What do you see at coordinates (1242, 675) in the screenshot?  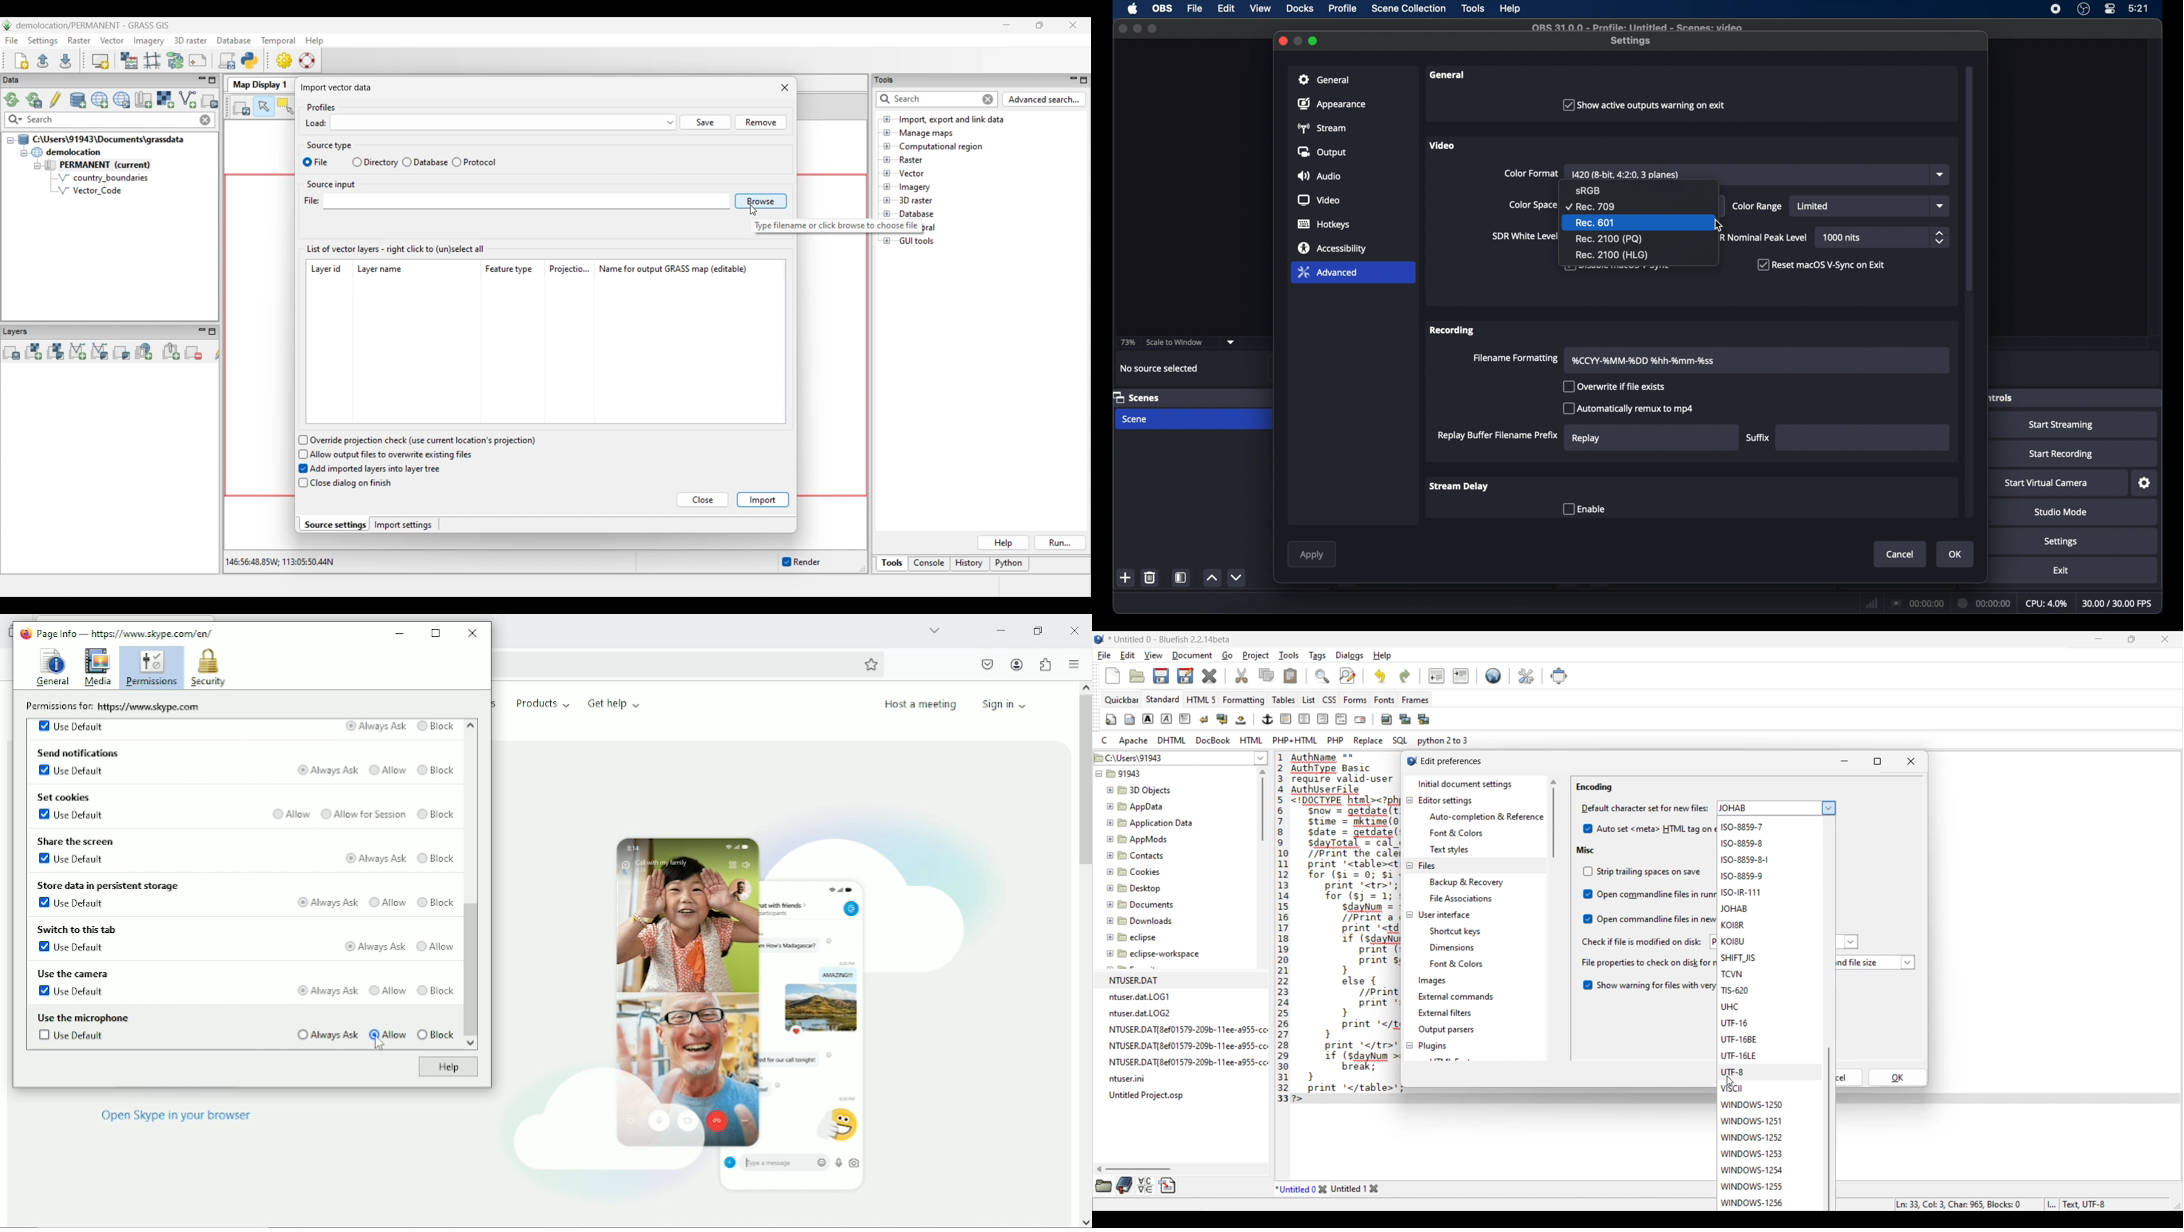 I see `Cut` at bounding box center [1242, 675].